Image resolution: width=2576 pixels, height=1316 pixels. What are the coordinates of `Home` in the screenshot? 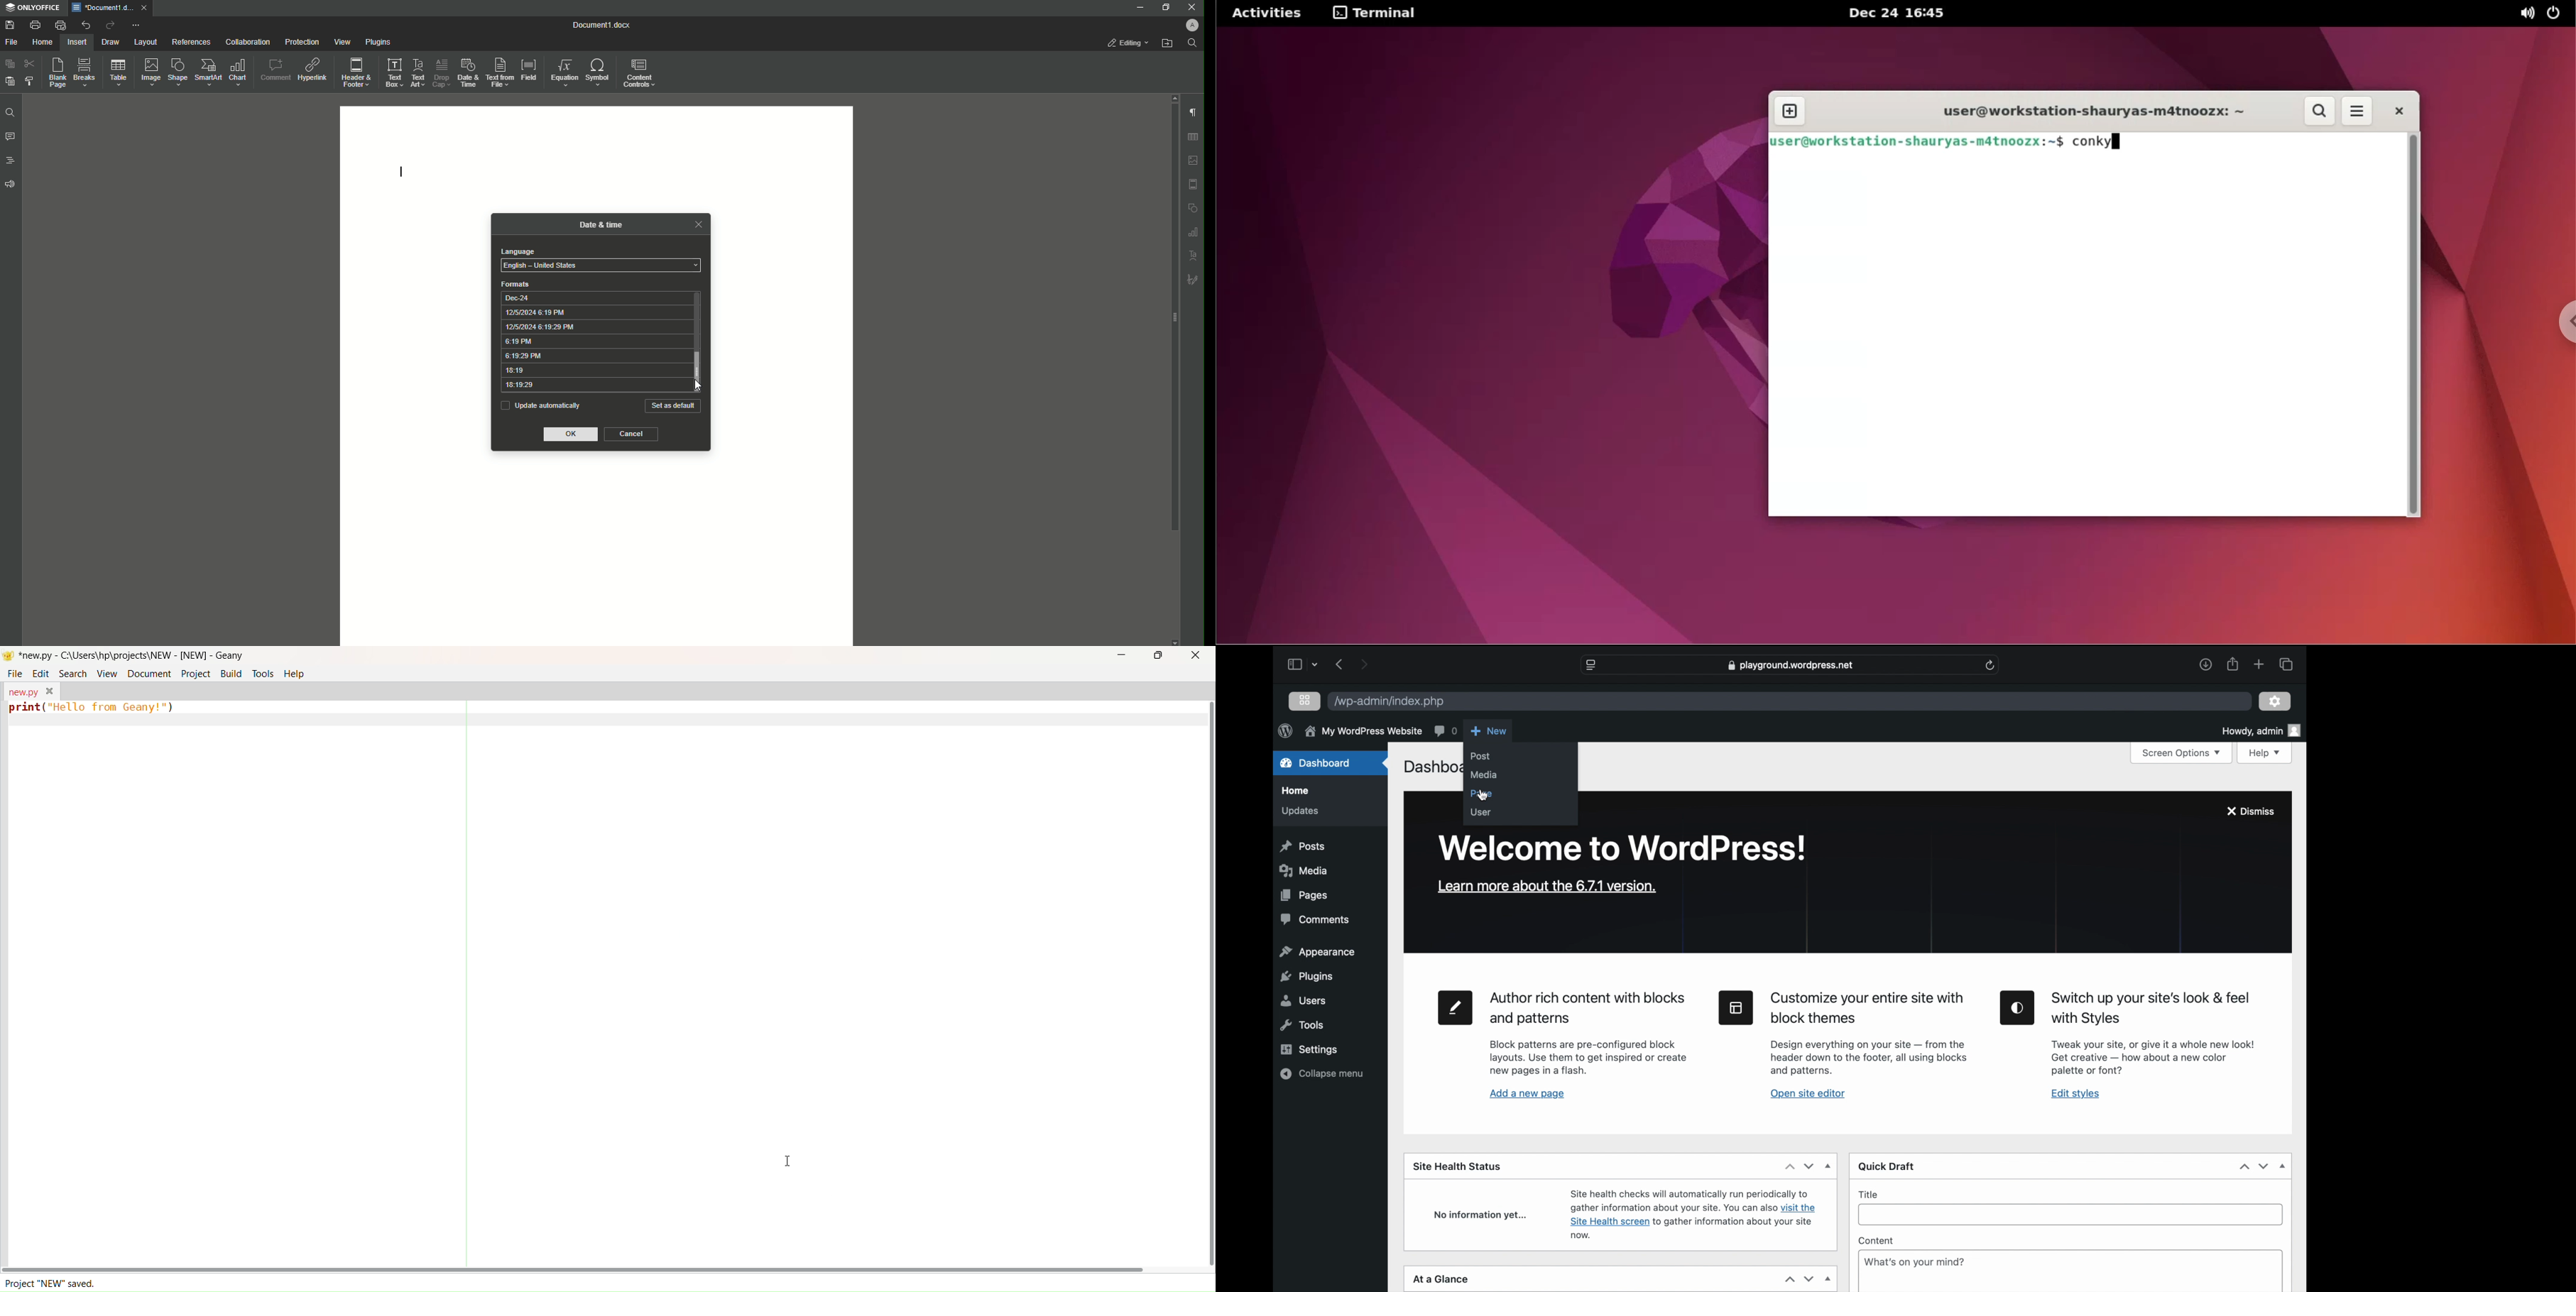 It's located at (43, 42).